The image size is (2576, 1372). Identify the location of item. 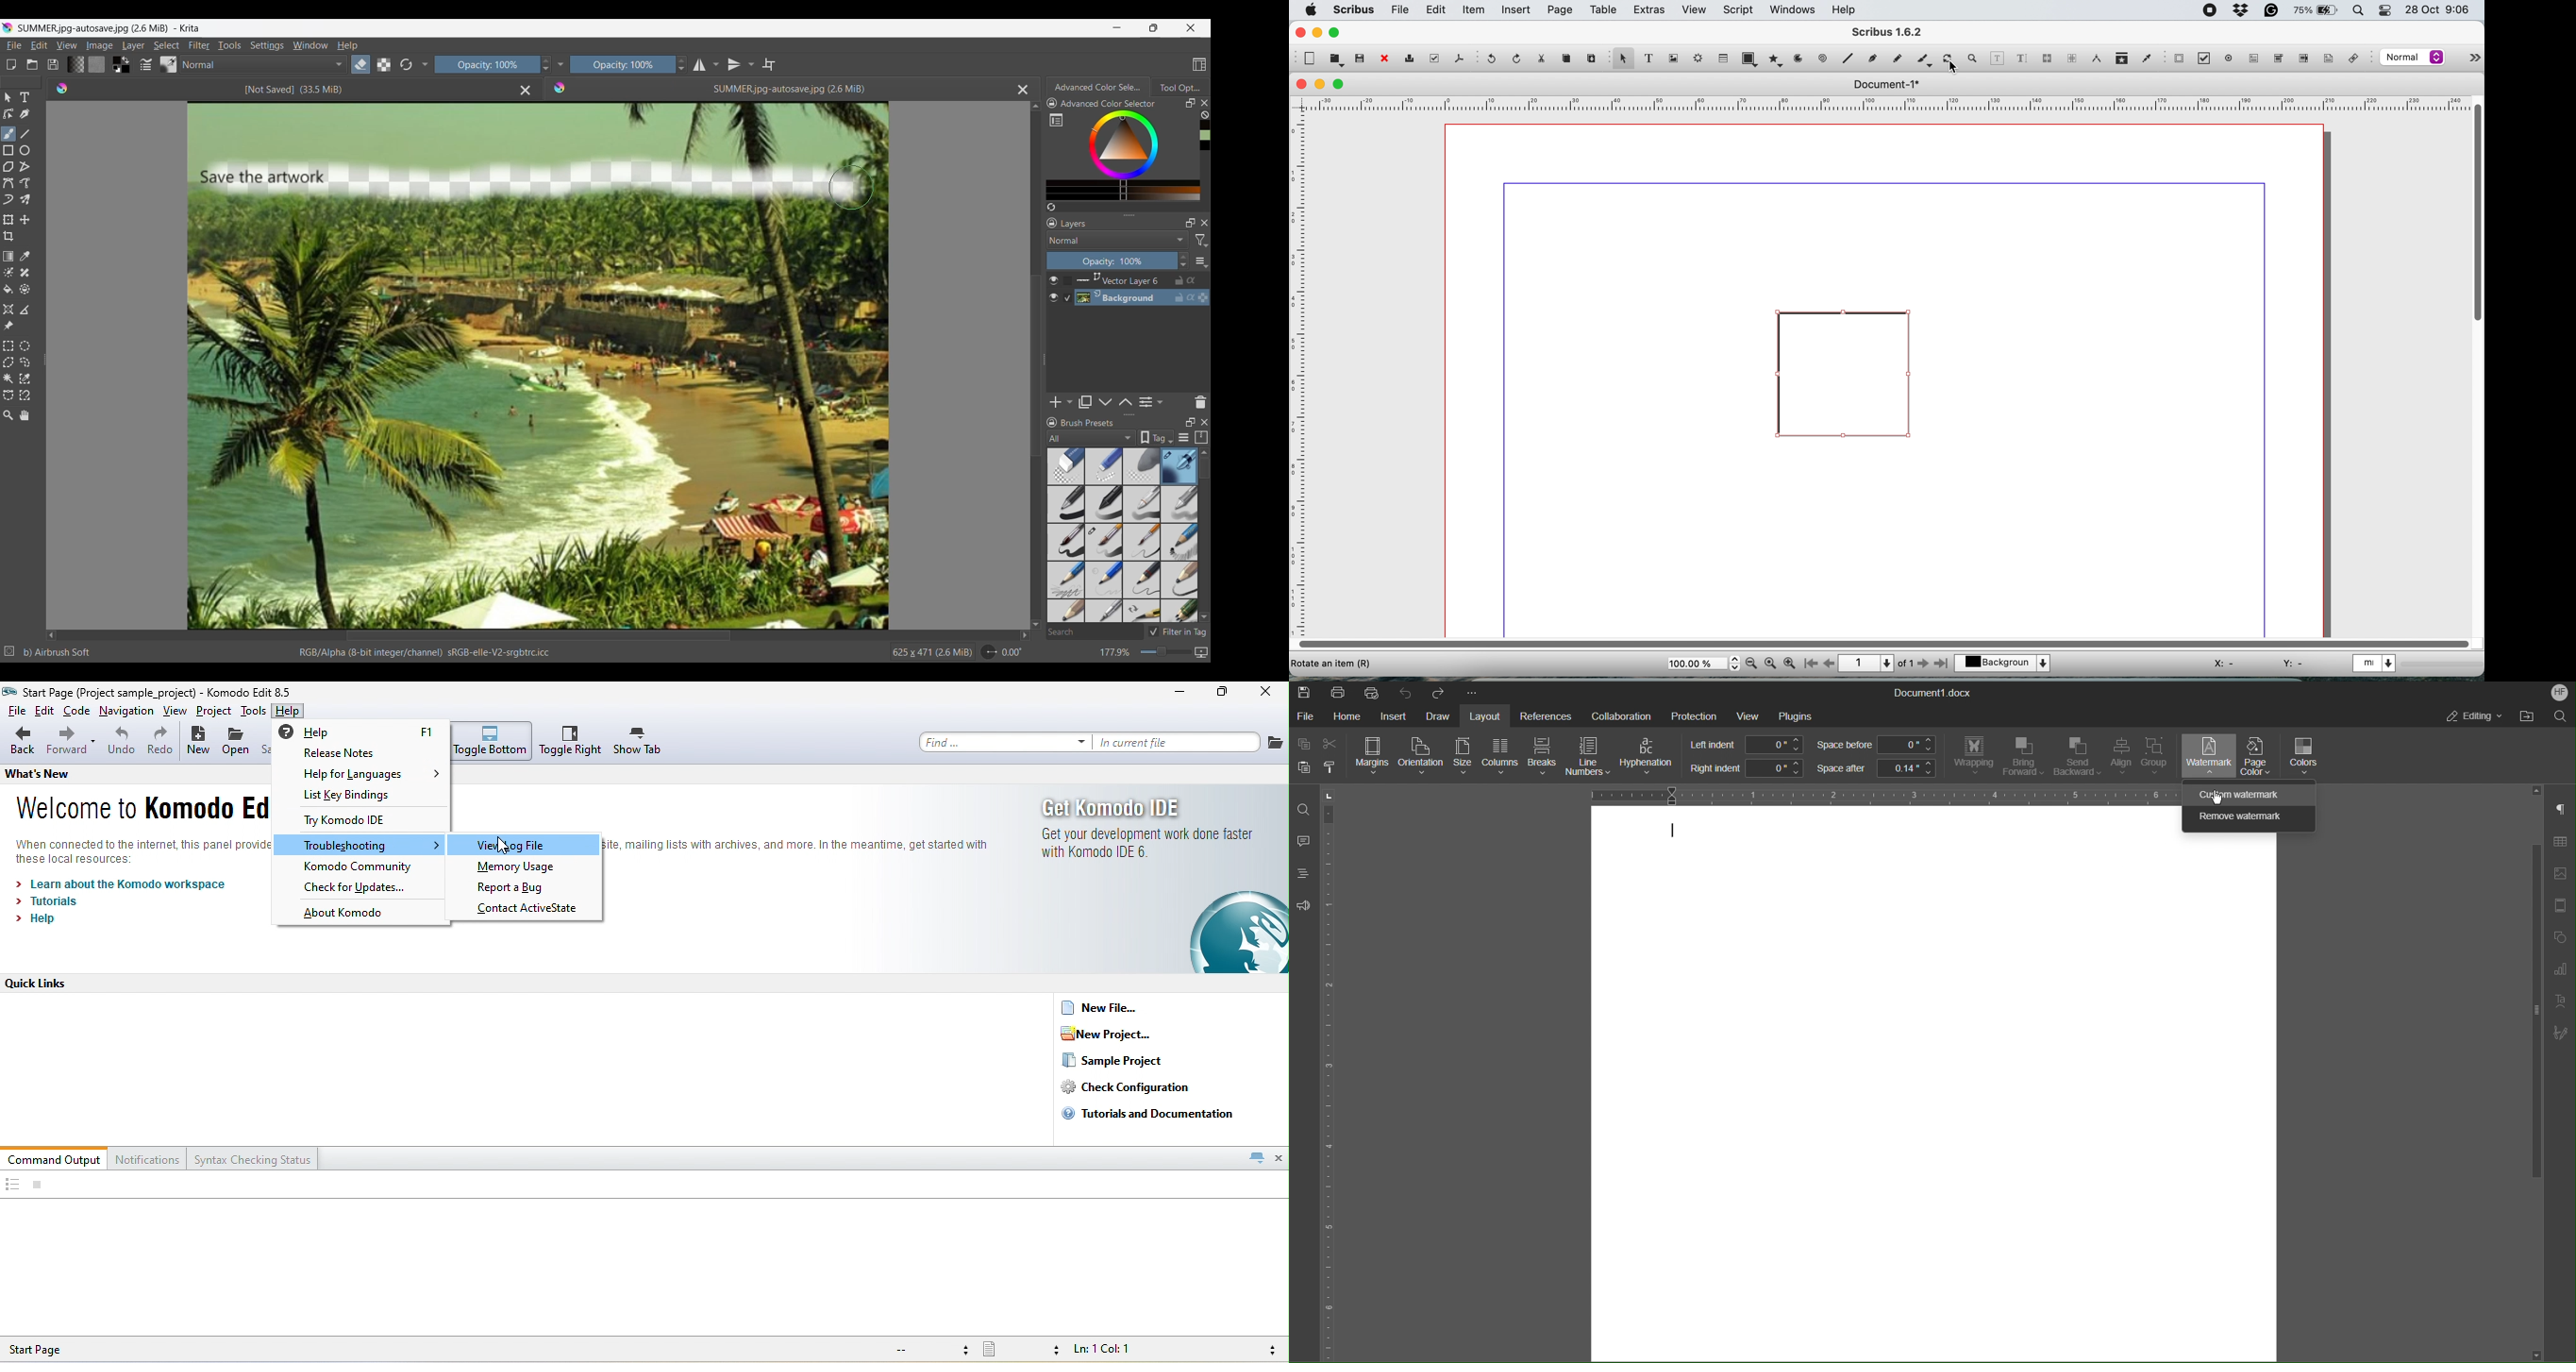
(1475, 11).